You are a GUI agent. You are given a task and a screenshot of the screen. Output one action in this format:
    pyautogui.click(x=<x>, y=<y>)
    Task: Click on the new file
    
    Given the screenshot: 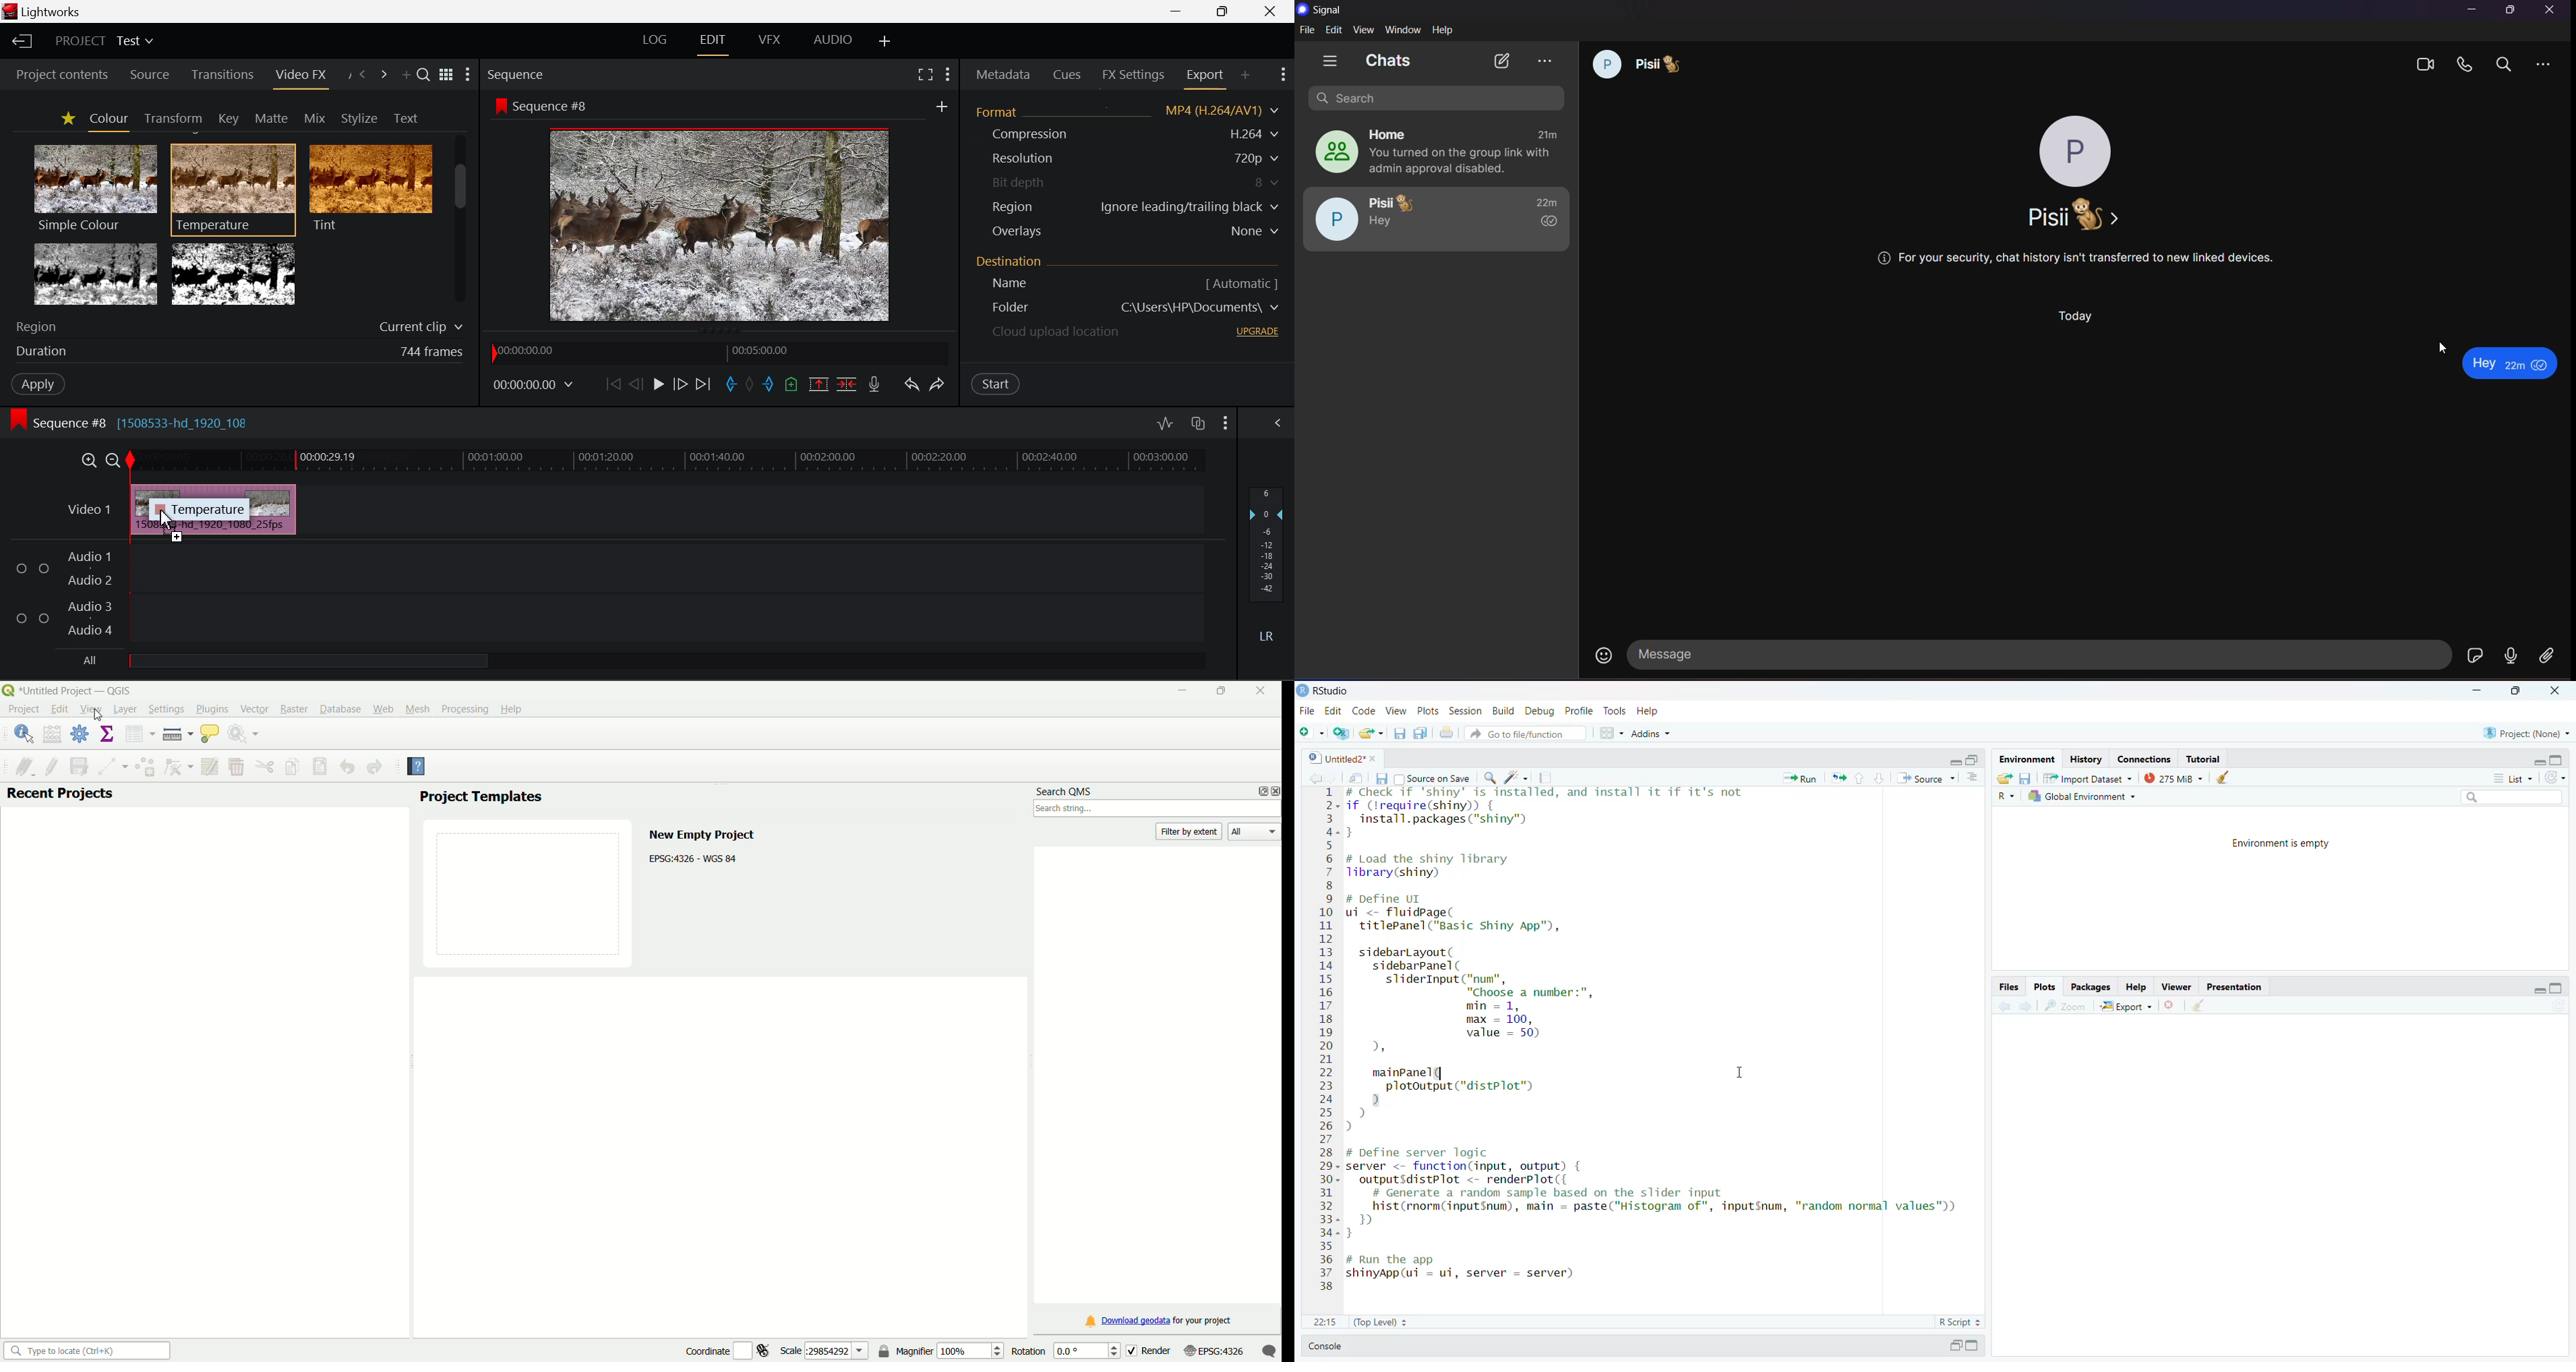 What is the action you would take?
    pyautogui.click(x=1312, y=733)
    